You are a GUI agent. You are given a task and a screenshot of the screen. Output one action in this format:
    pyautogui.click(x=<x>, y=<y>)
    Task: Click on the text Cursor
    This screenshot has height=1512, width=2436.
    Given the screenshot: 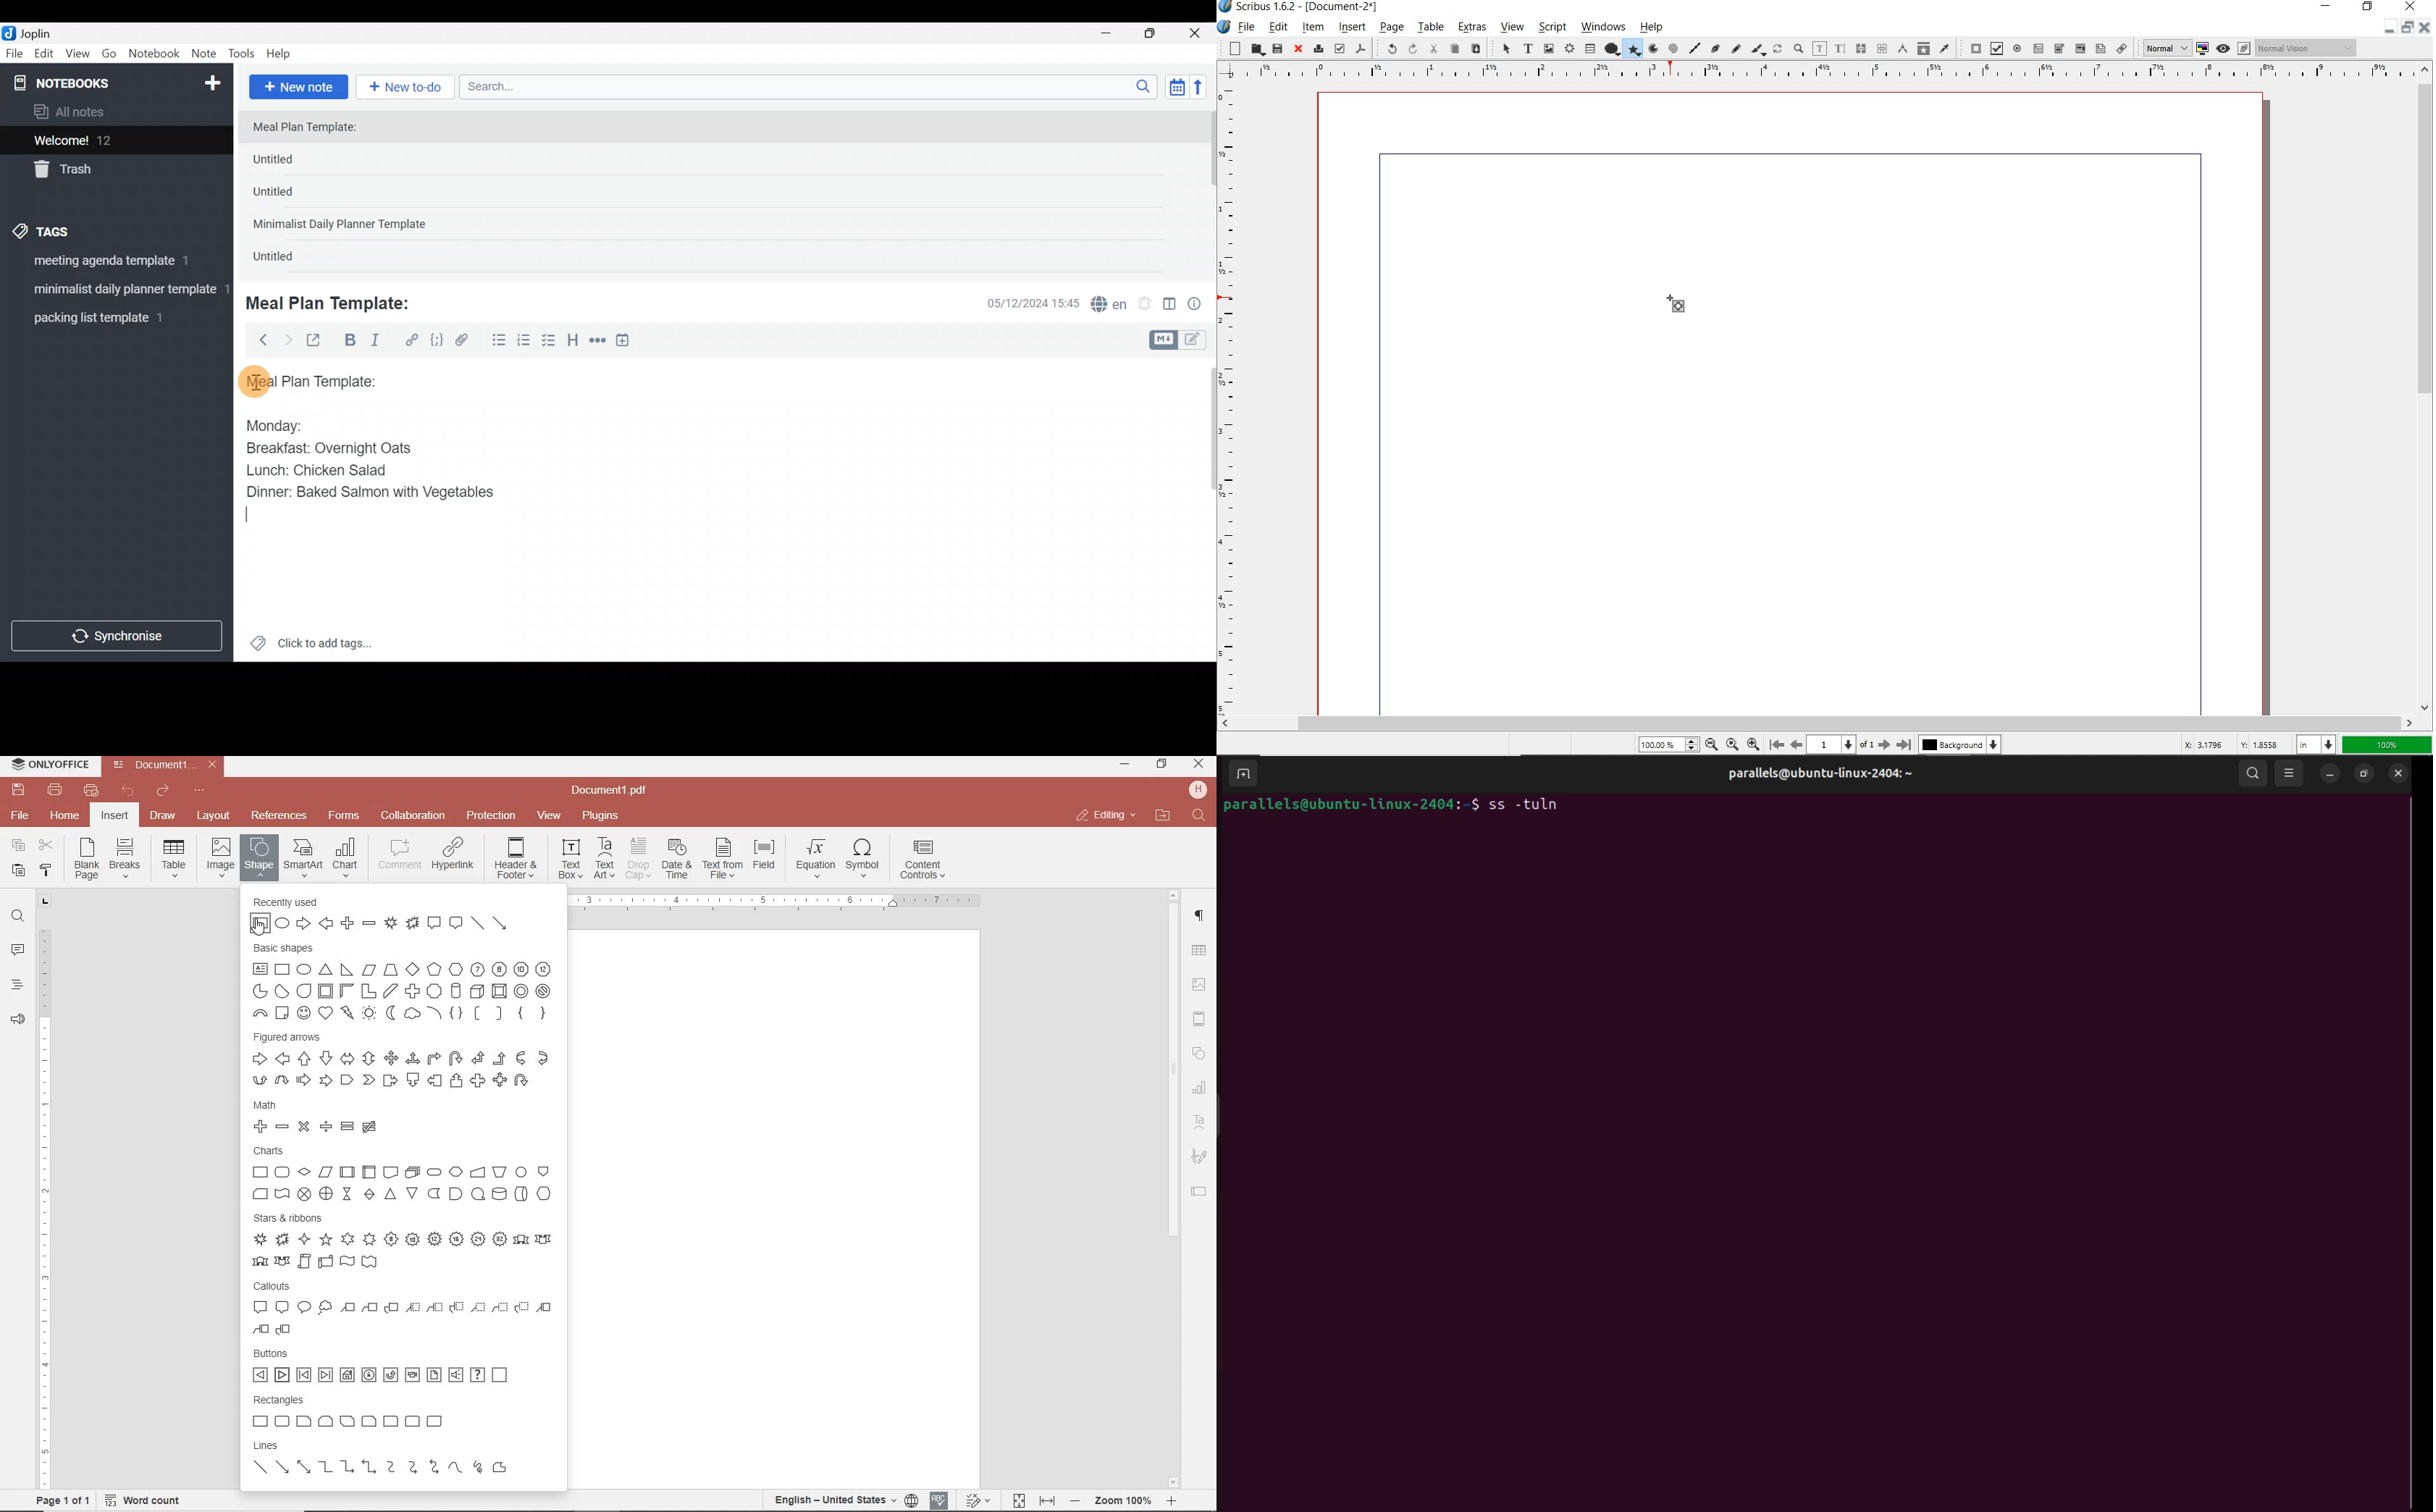 What is the action you would take?
    pyautogui.click(x=250, y=514)
    